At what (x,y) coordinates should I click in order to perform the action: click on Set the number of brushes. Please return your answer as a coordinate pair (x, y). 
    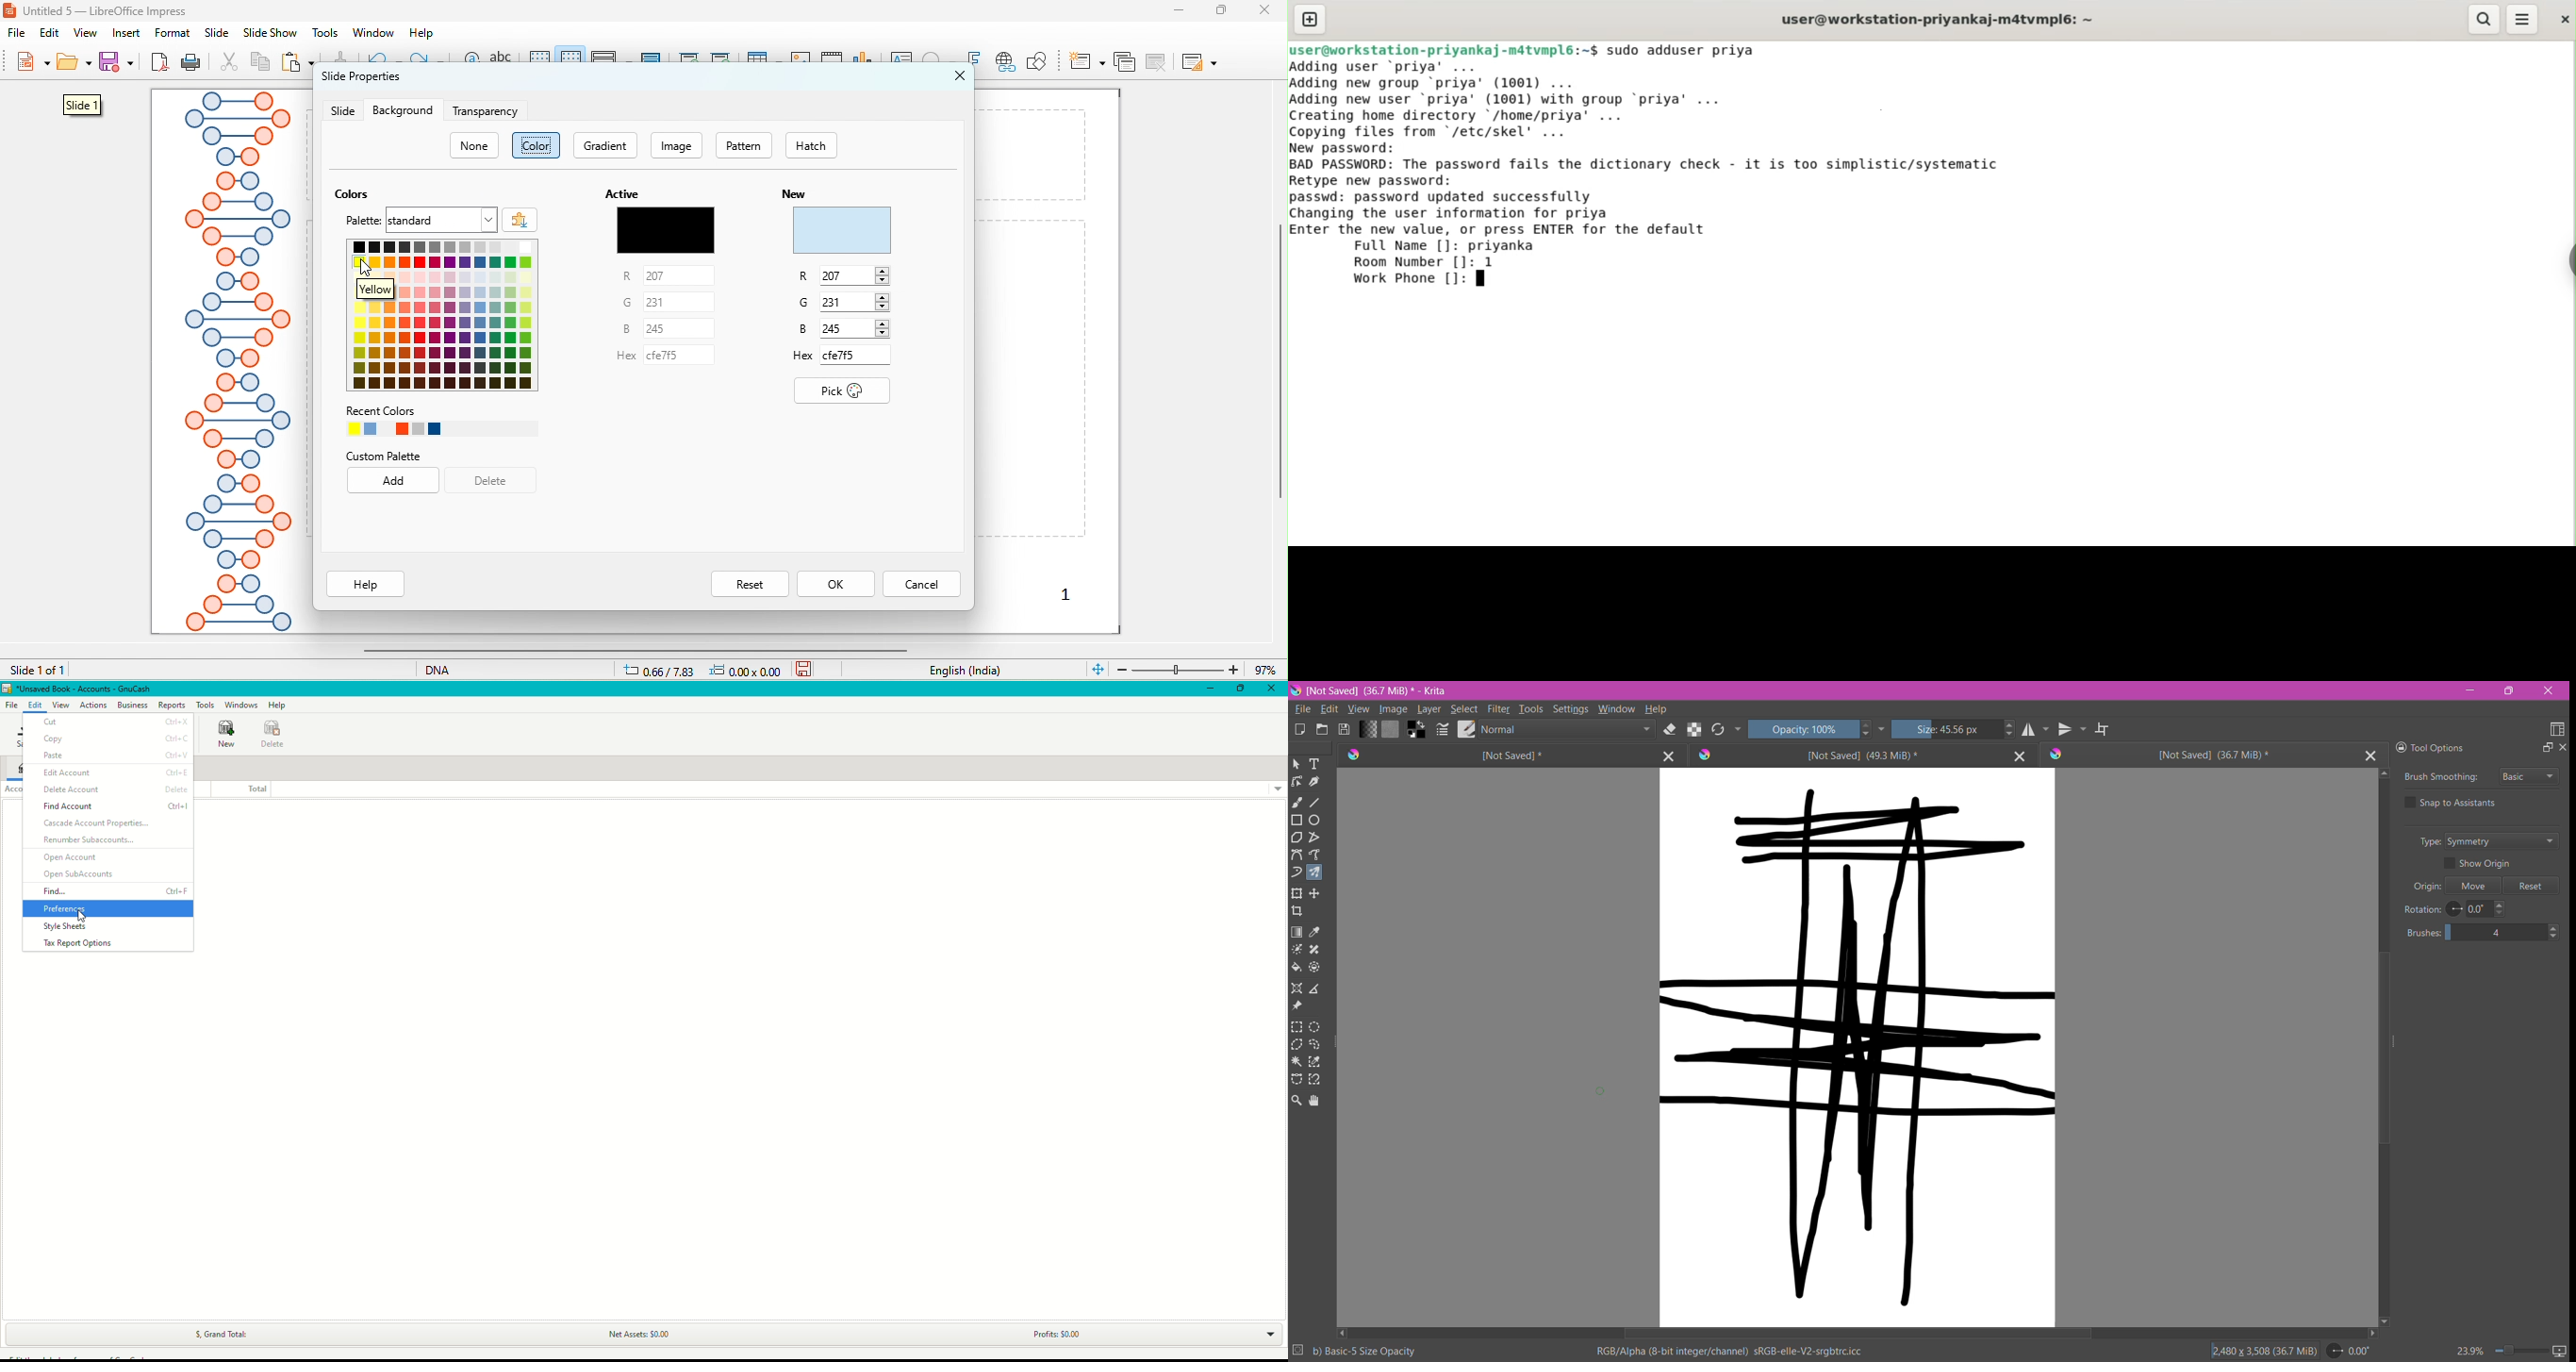
    Looking at the image, I should click on (2477, 933).